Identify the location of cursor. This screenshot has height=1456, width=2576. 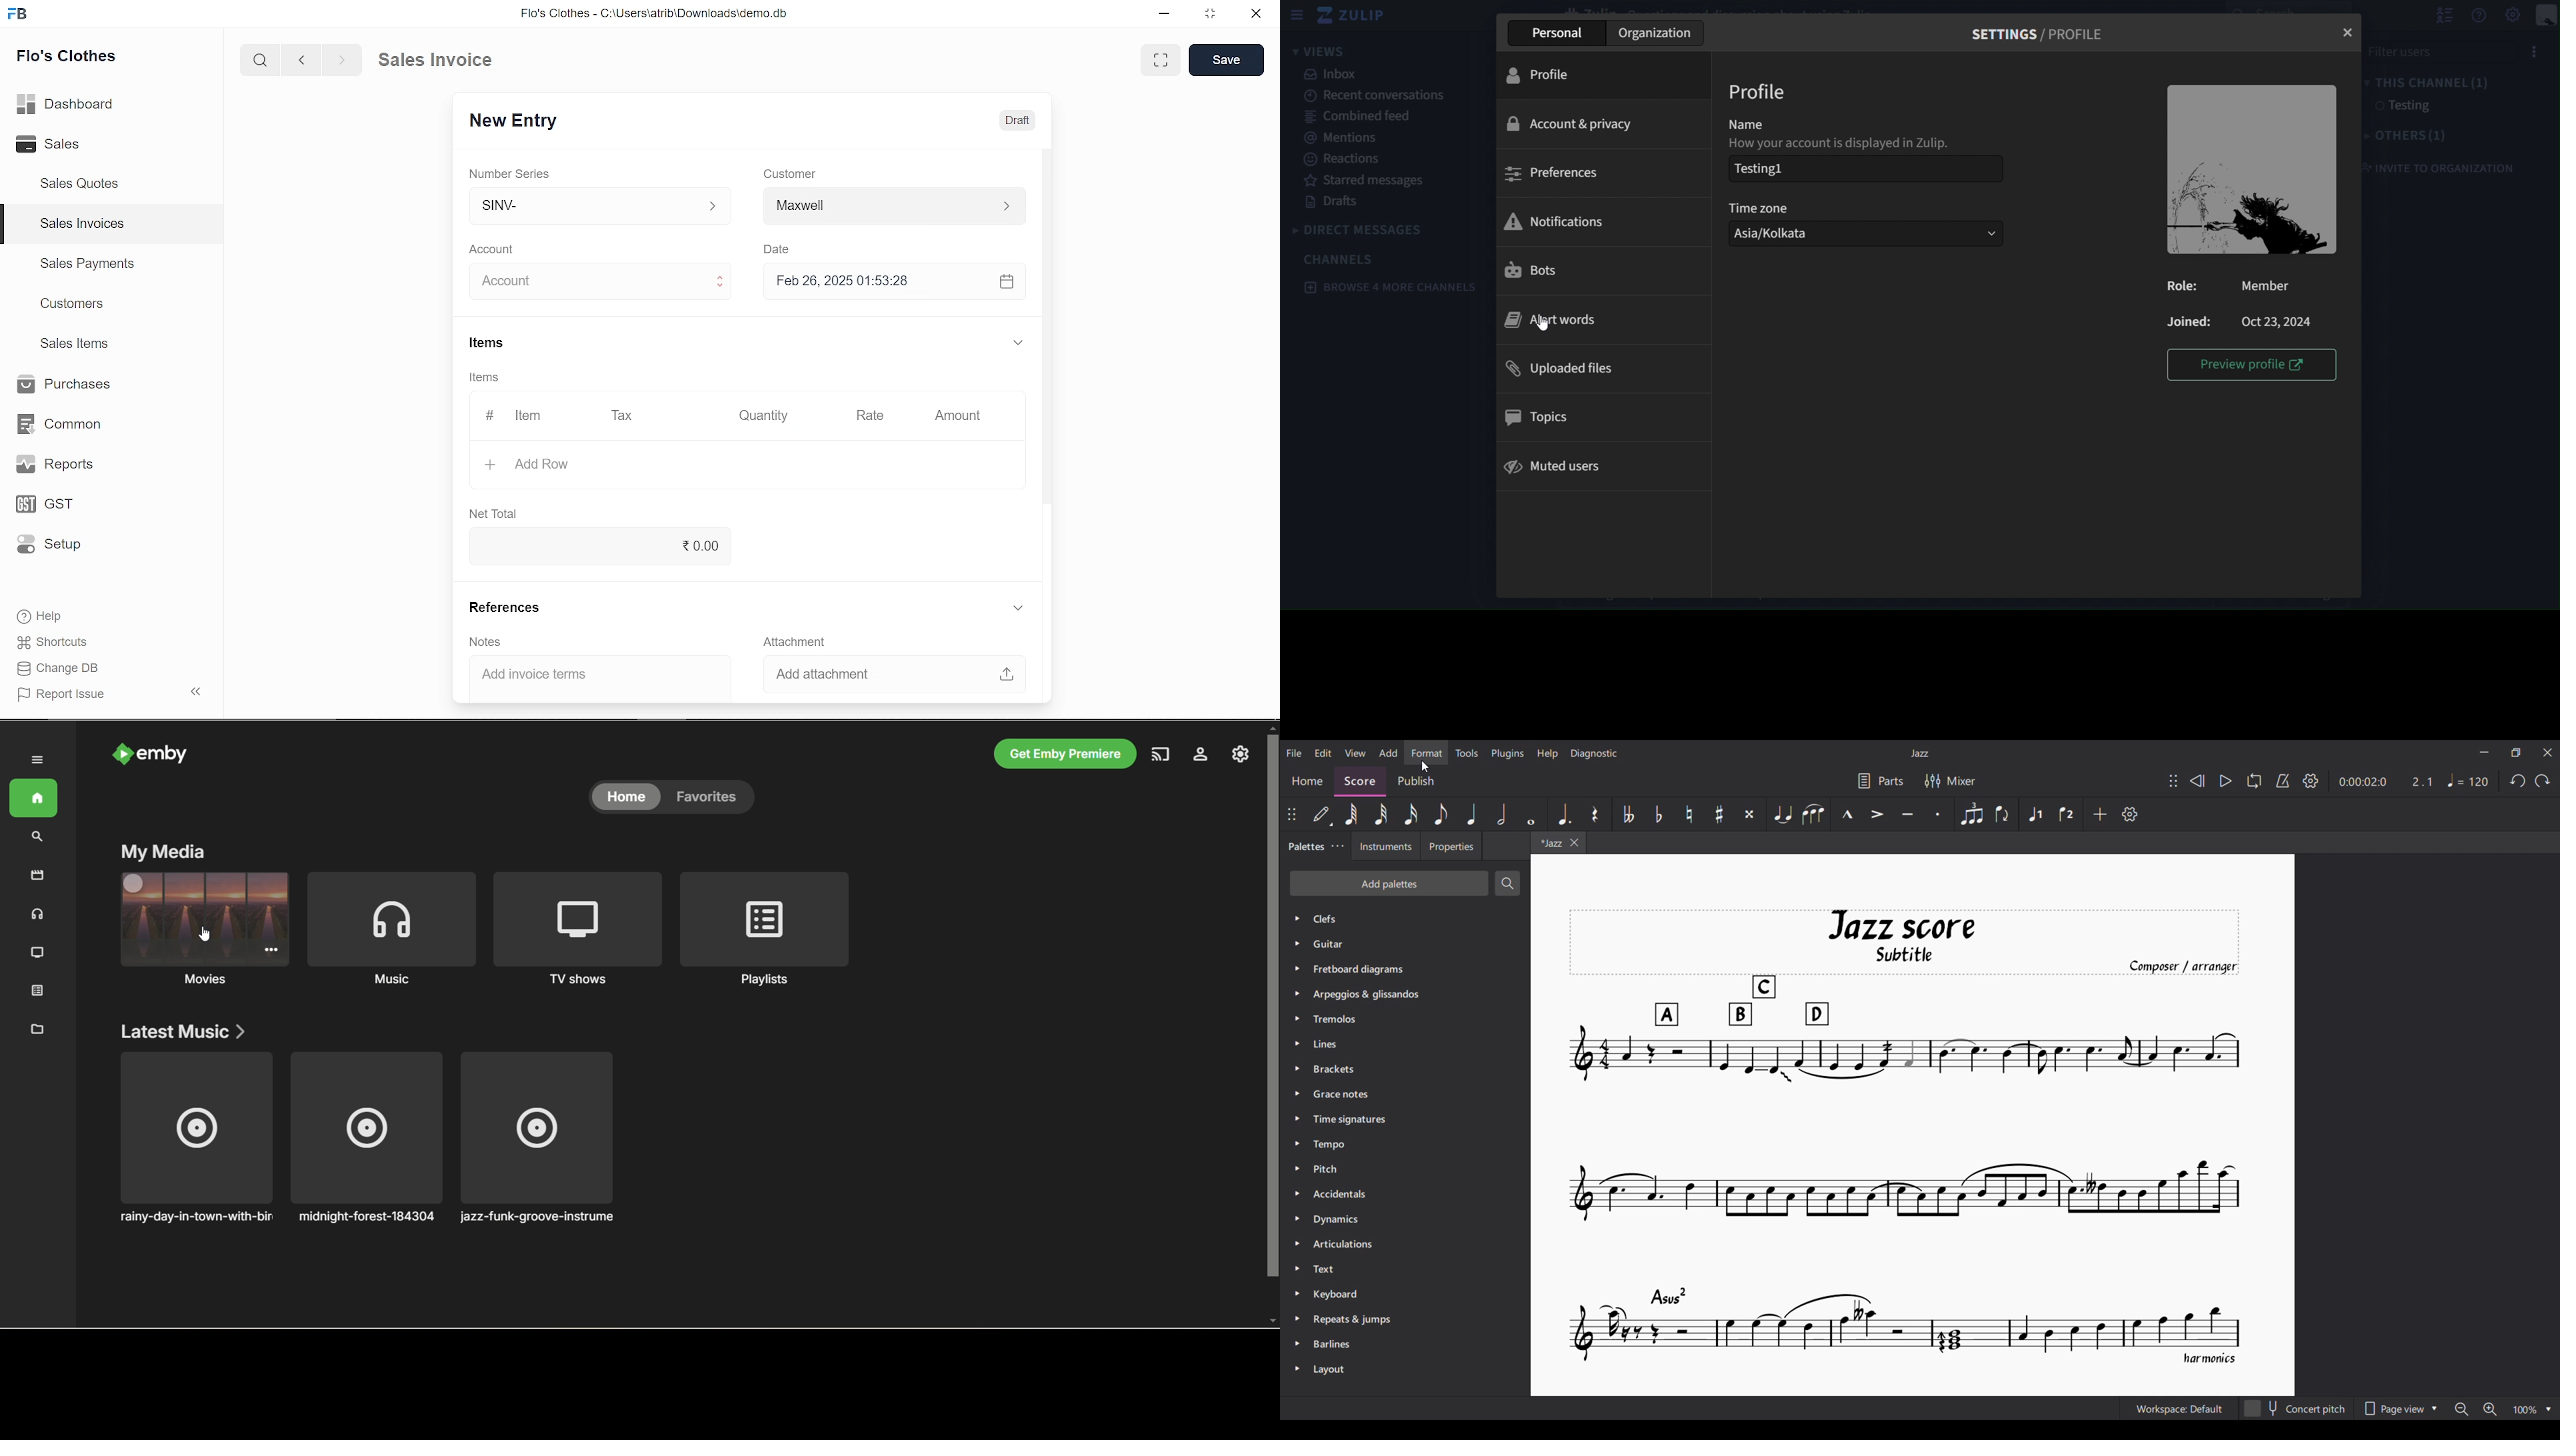
(507, 280).